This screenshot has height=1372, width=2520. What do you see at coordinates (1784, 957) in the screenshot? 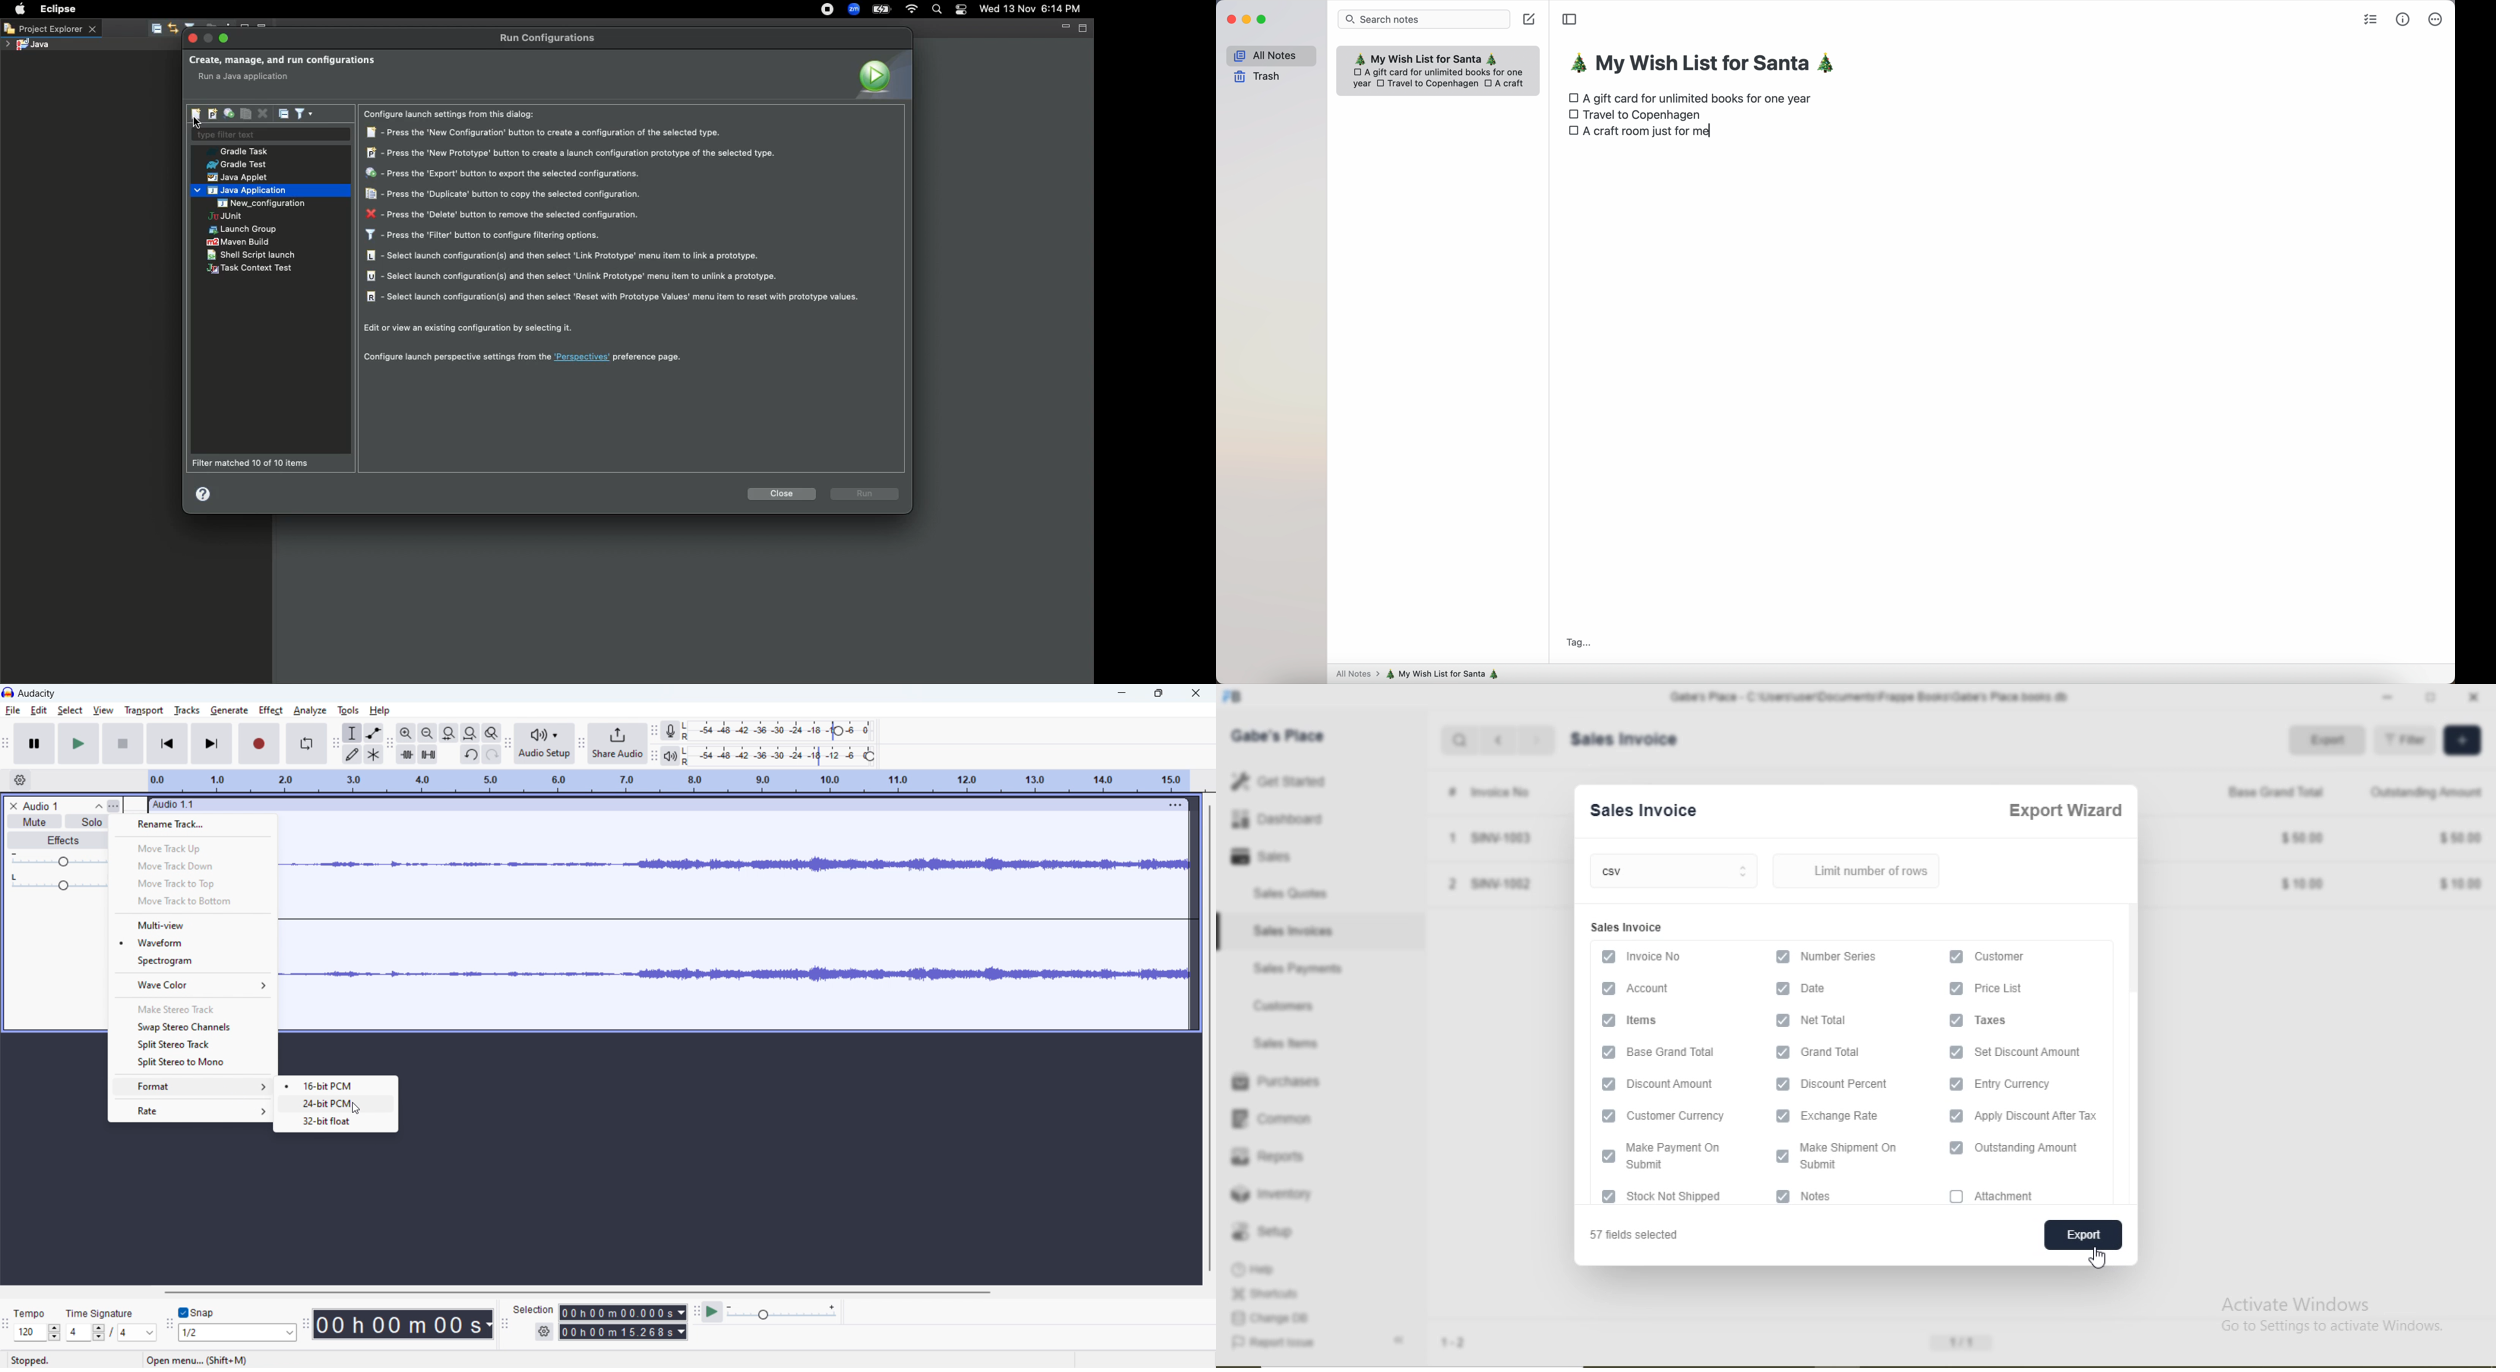
I see `checkbox` at bounding box center [1784, 957].